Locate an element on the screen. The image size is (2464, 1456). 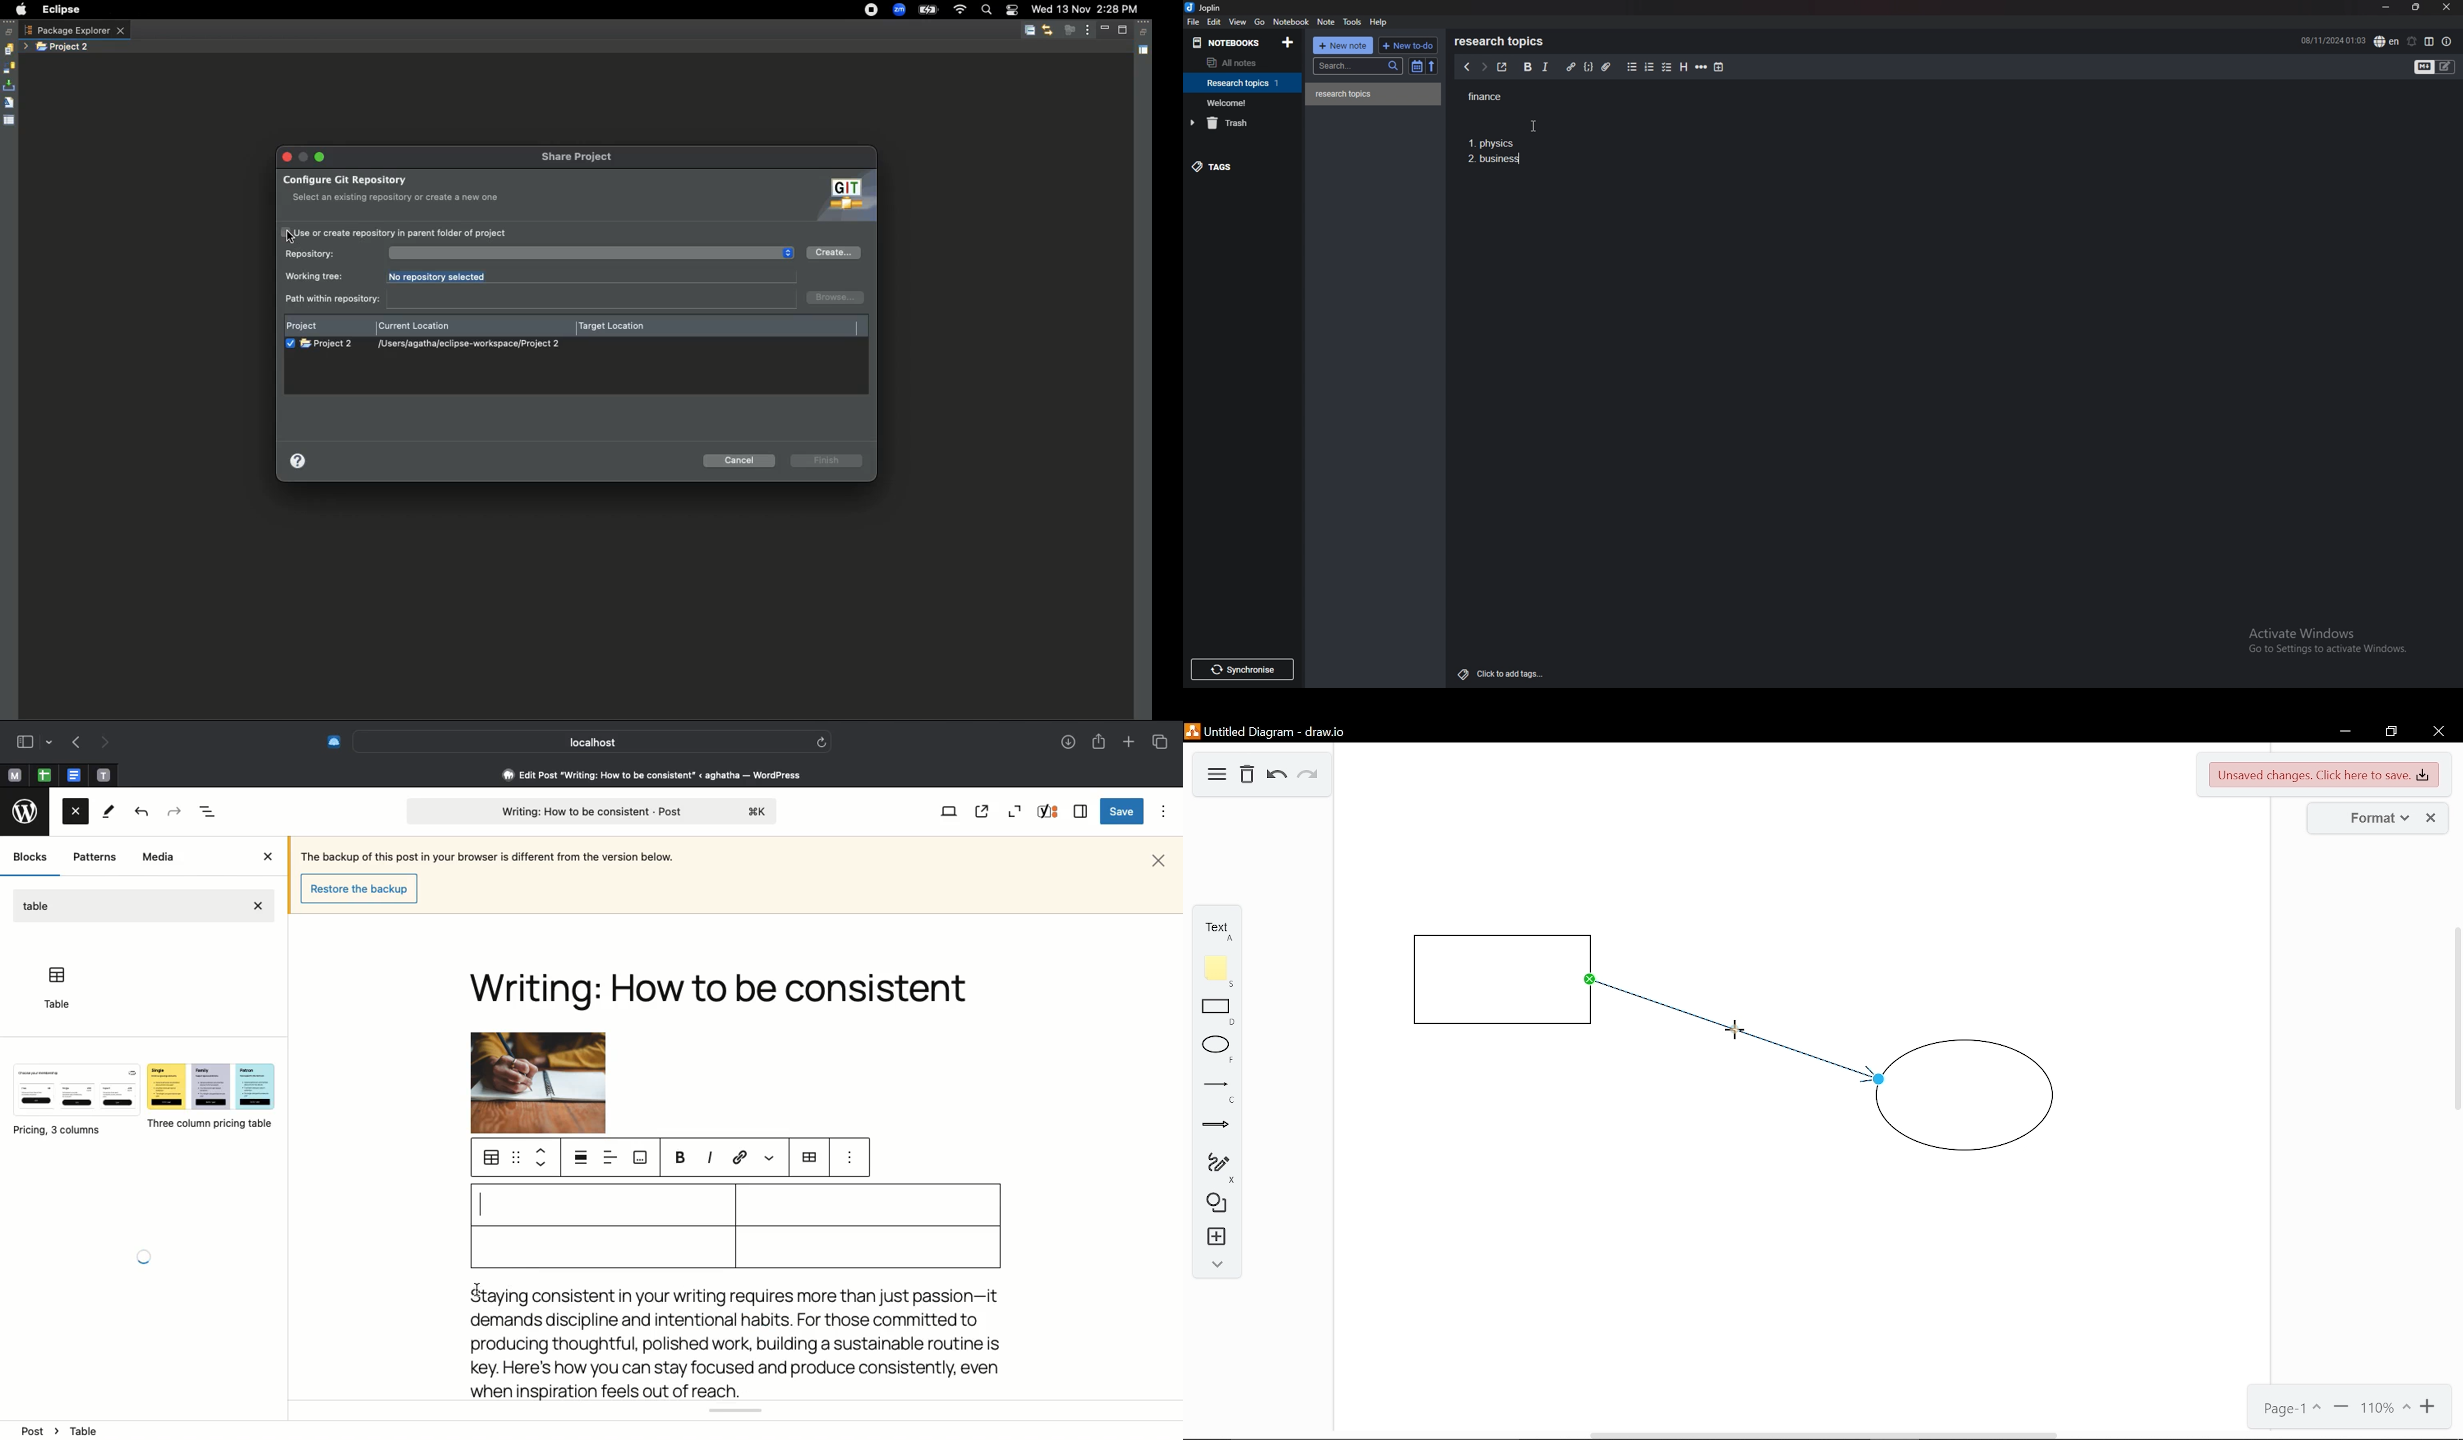
Straight connector is located at coordinates (1734, 1047).